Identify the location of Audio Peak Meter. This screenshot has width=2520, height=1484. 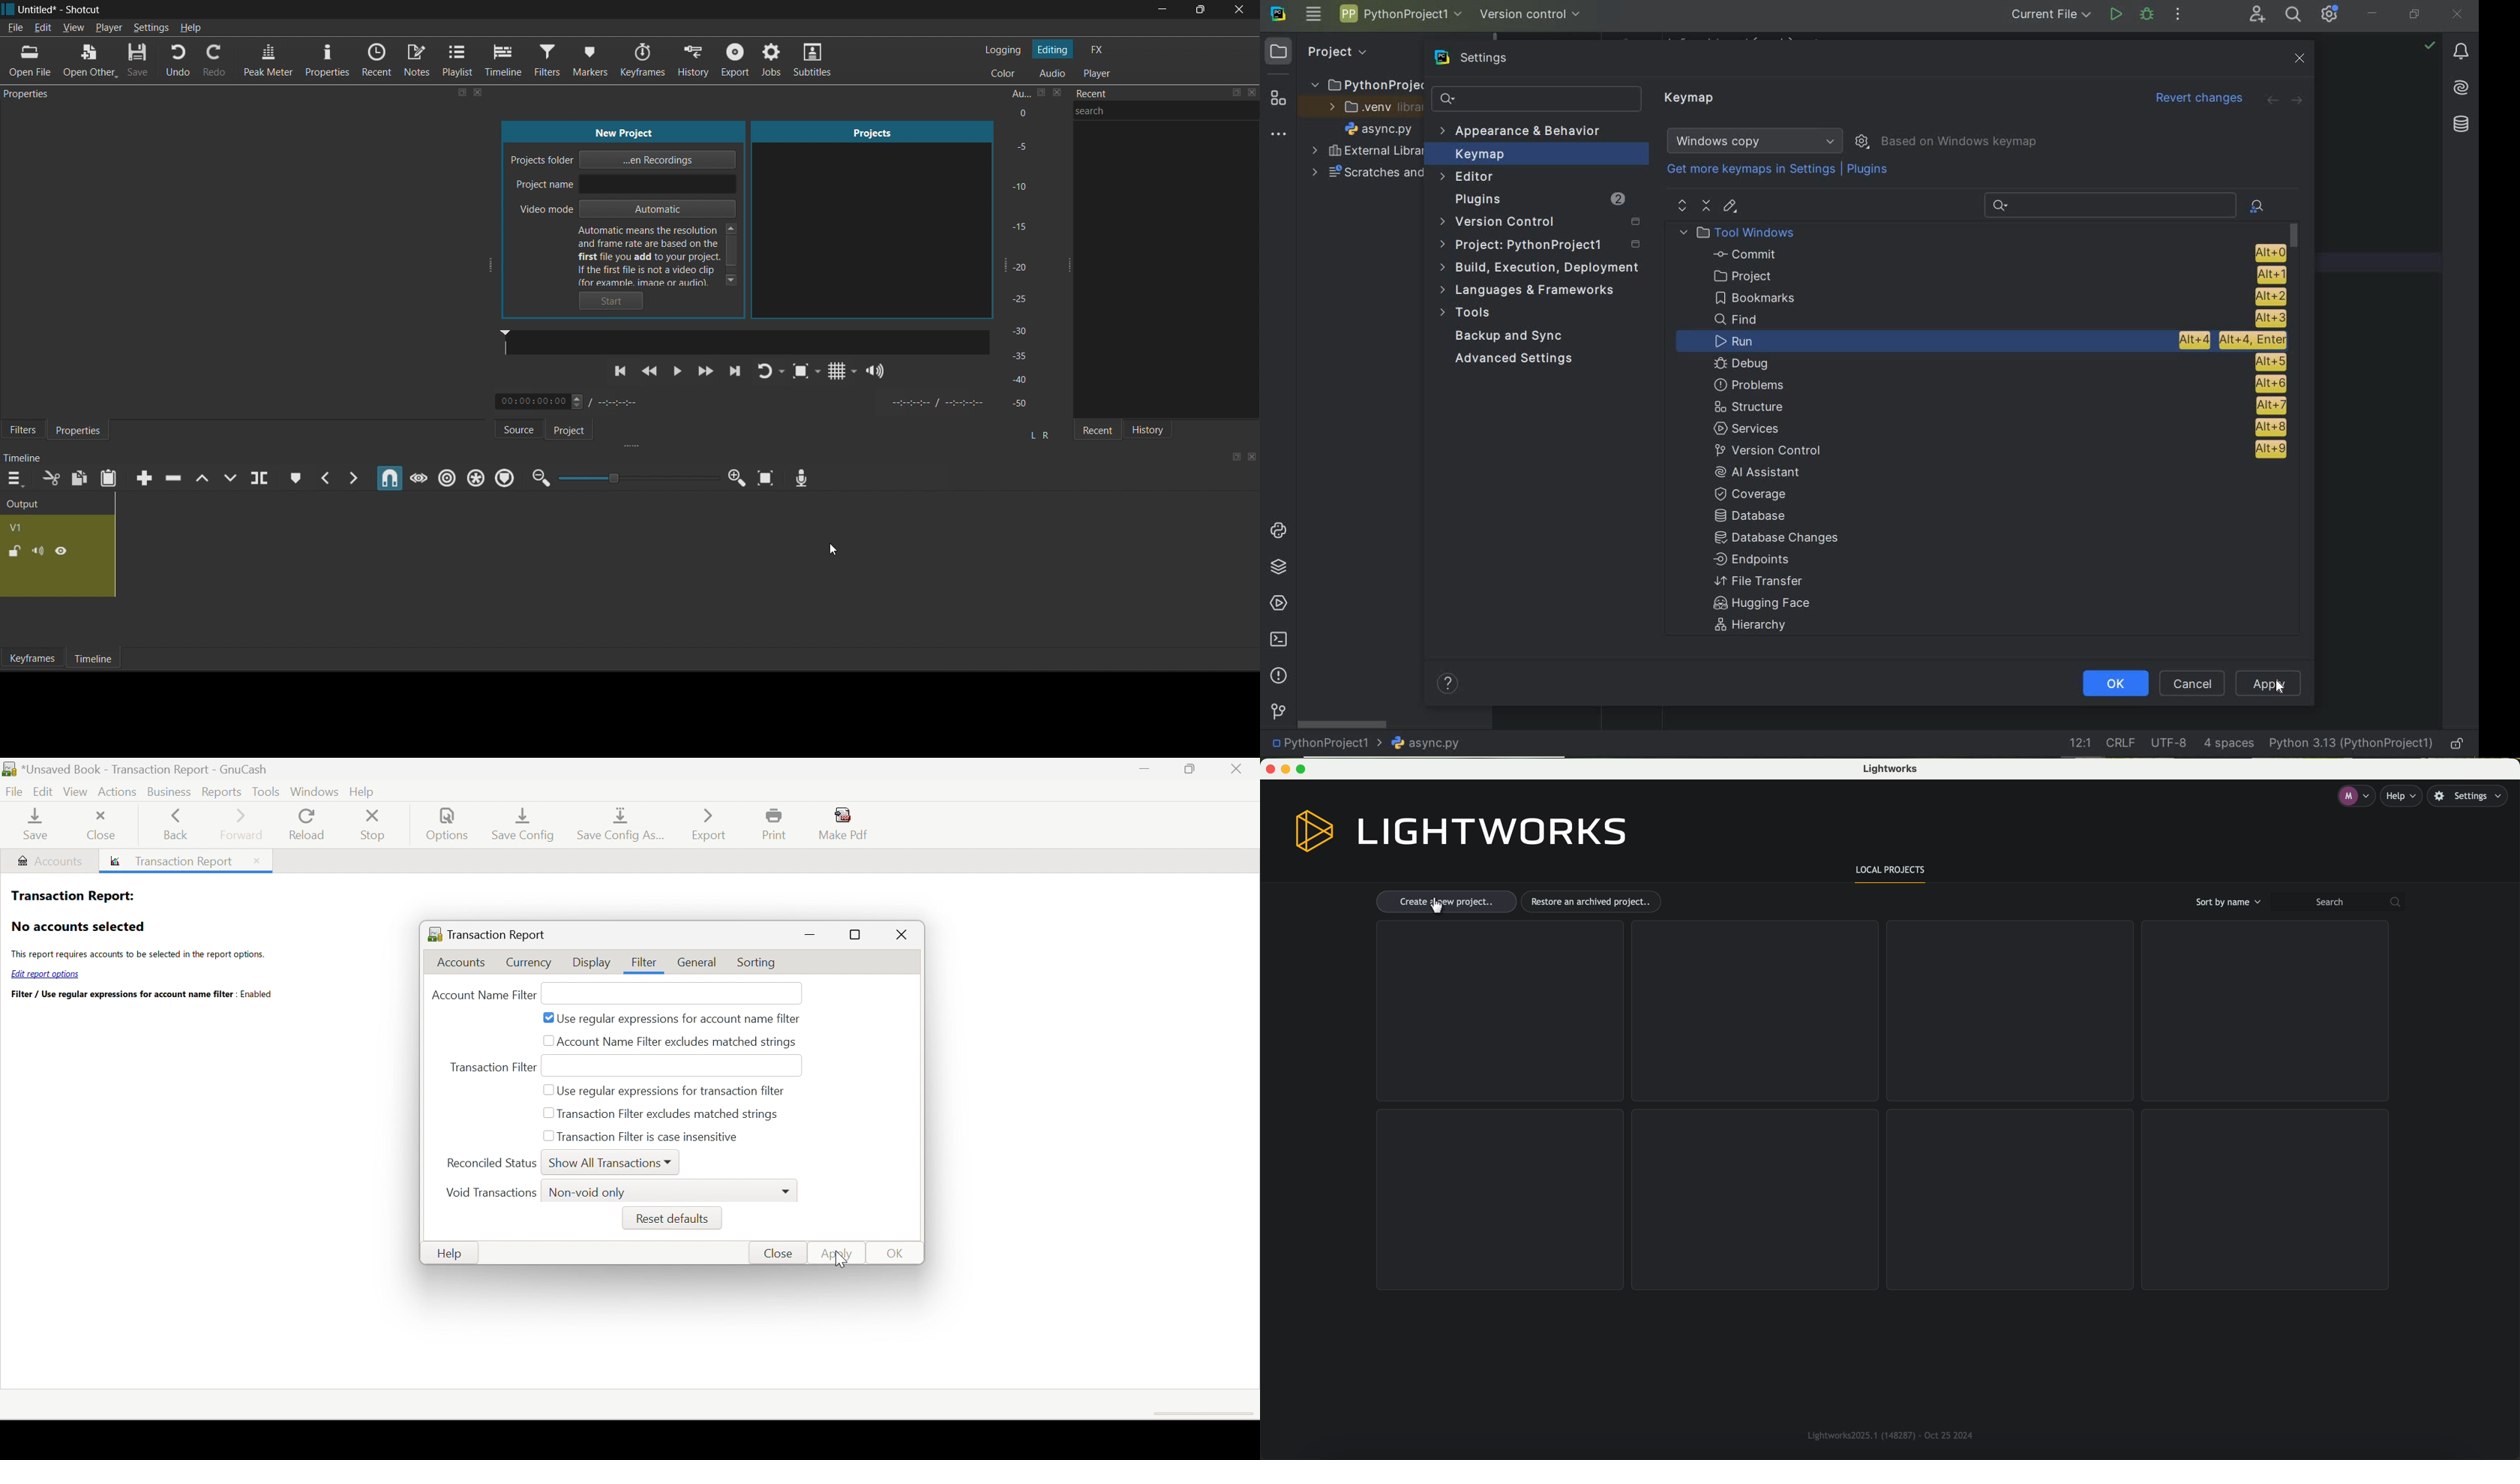
(1031, 250).